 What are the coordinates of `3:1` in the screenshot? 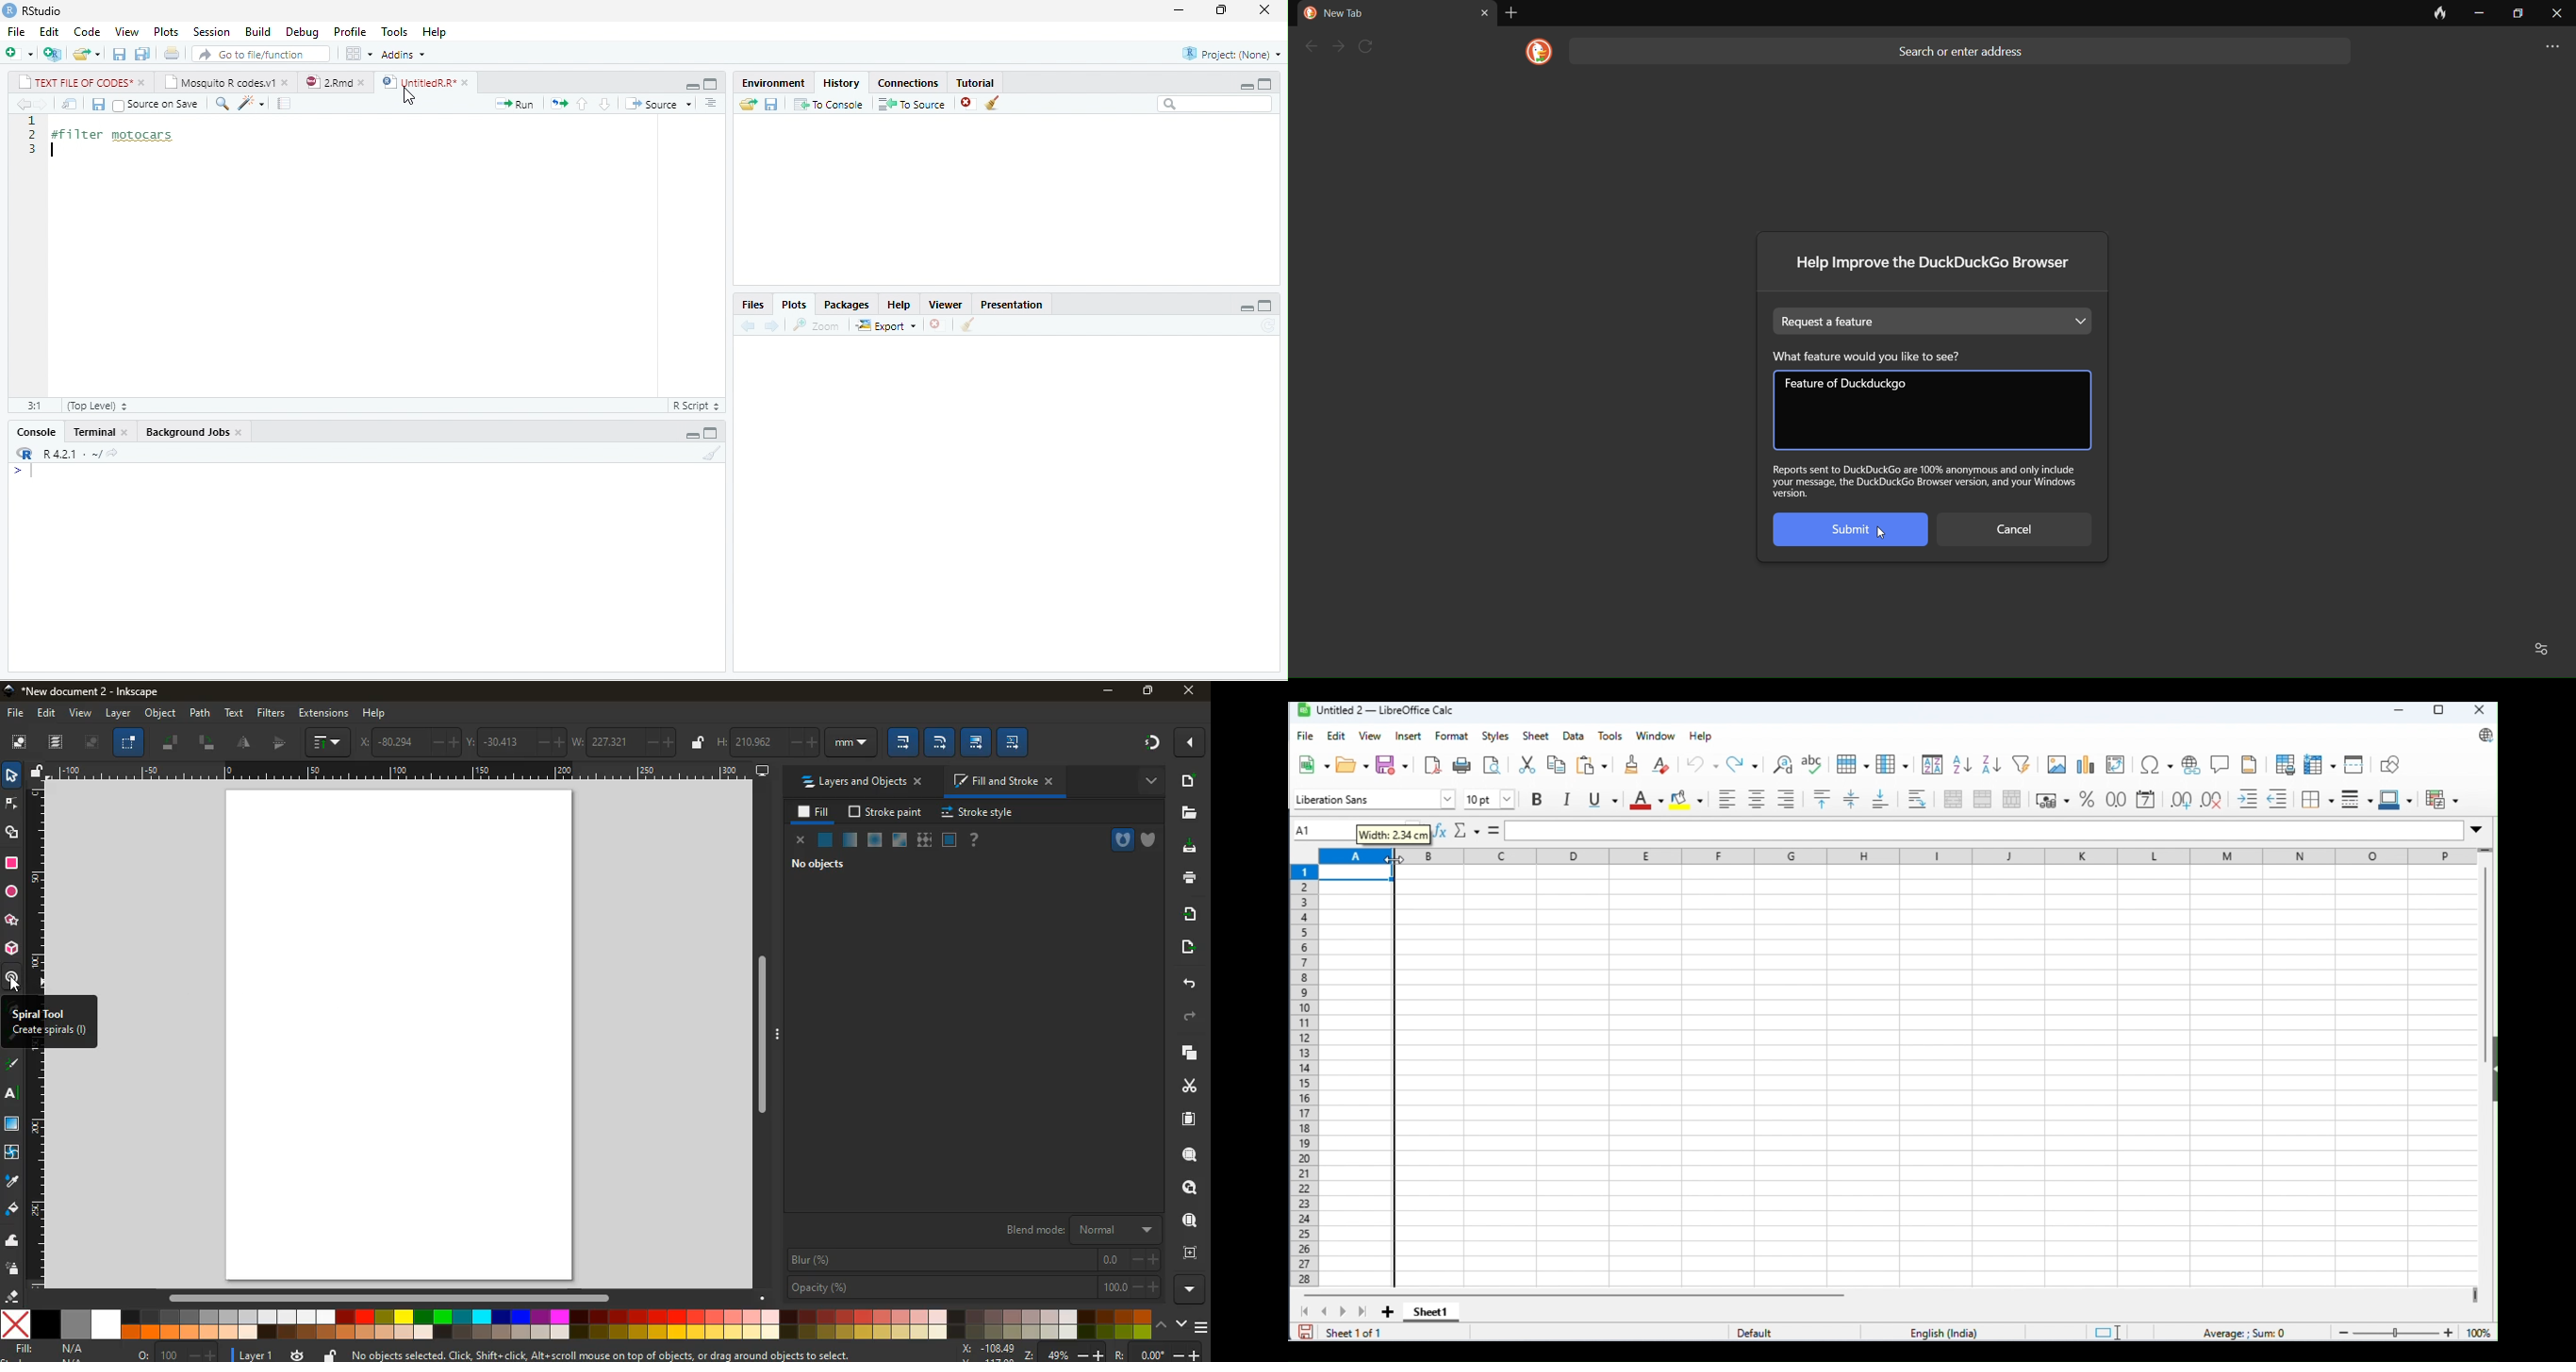 It's located at (35, 406).